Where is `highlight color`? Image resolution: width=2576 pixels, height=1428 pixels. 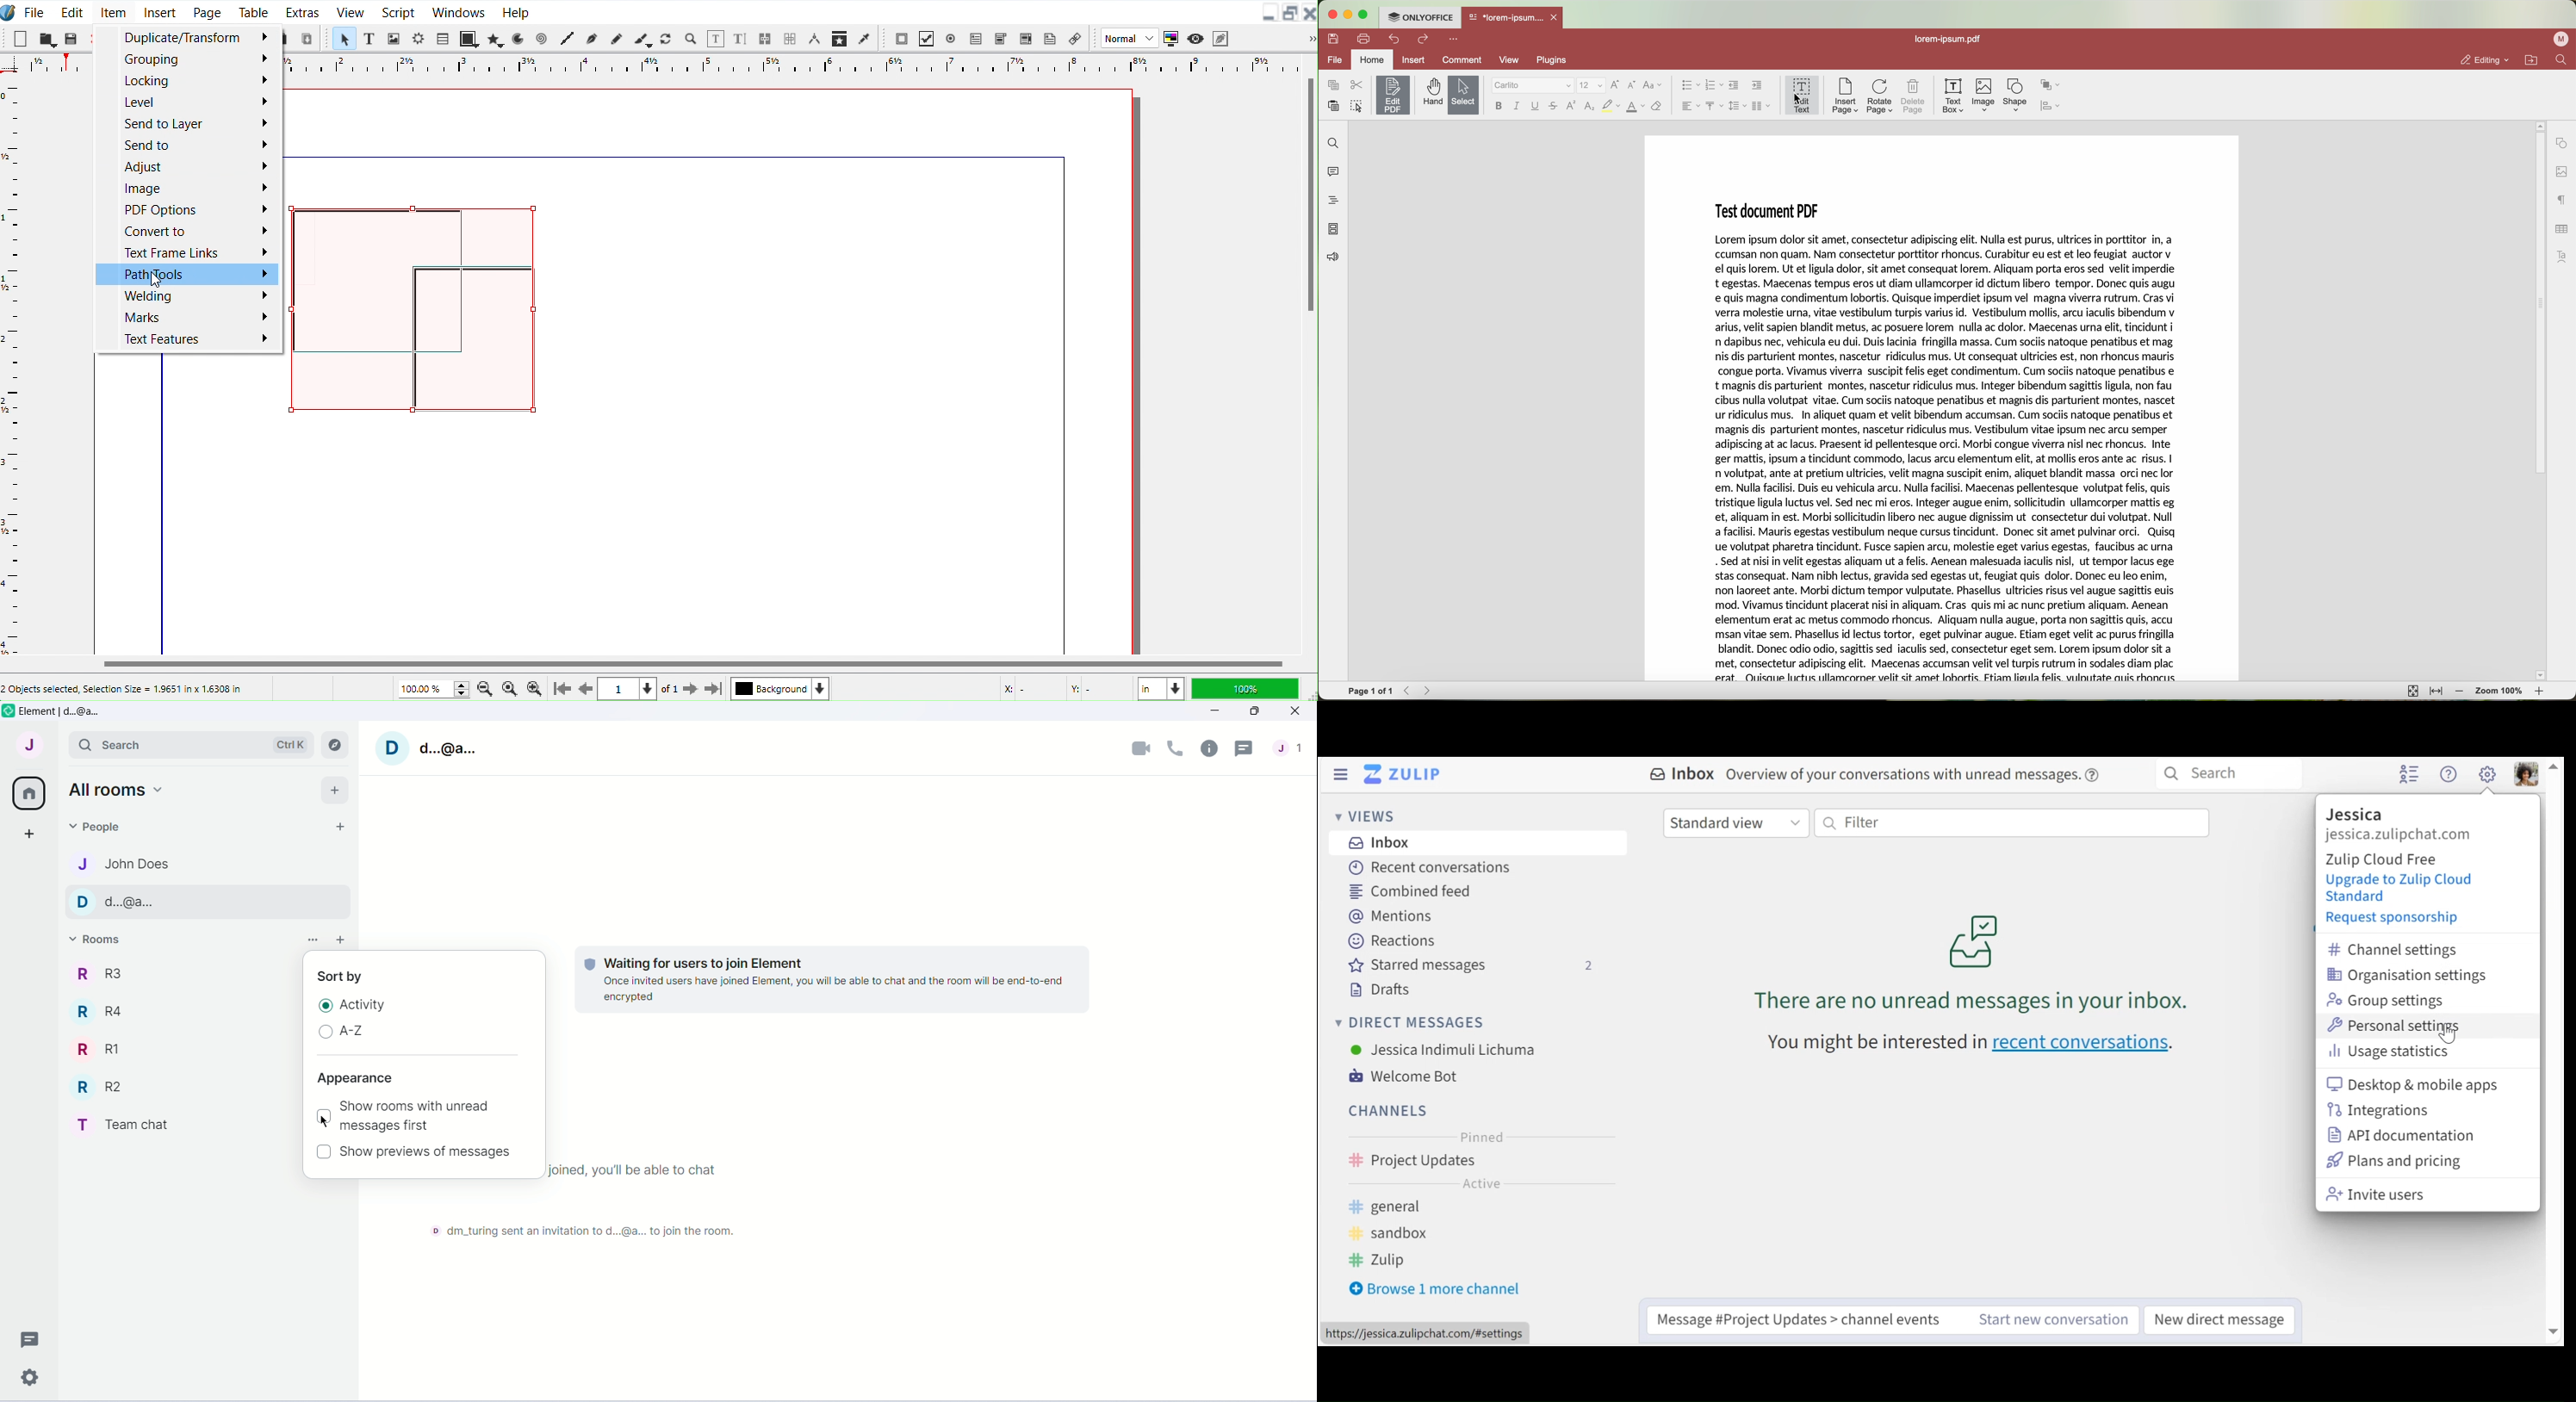 highlight color is located at coordinates (1611, 106).